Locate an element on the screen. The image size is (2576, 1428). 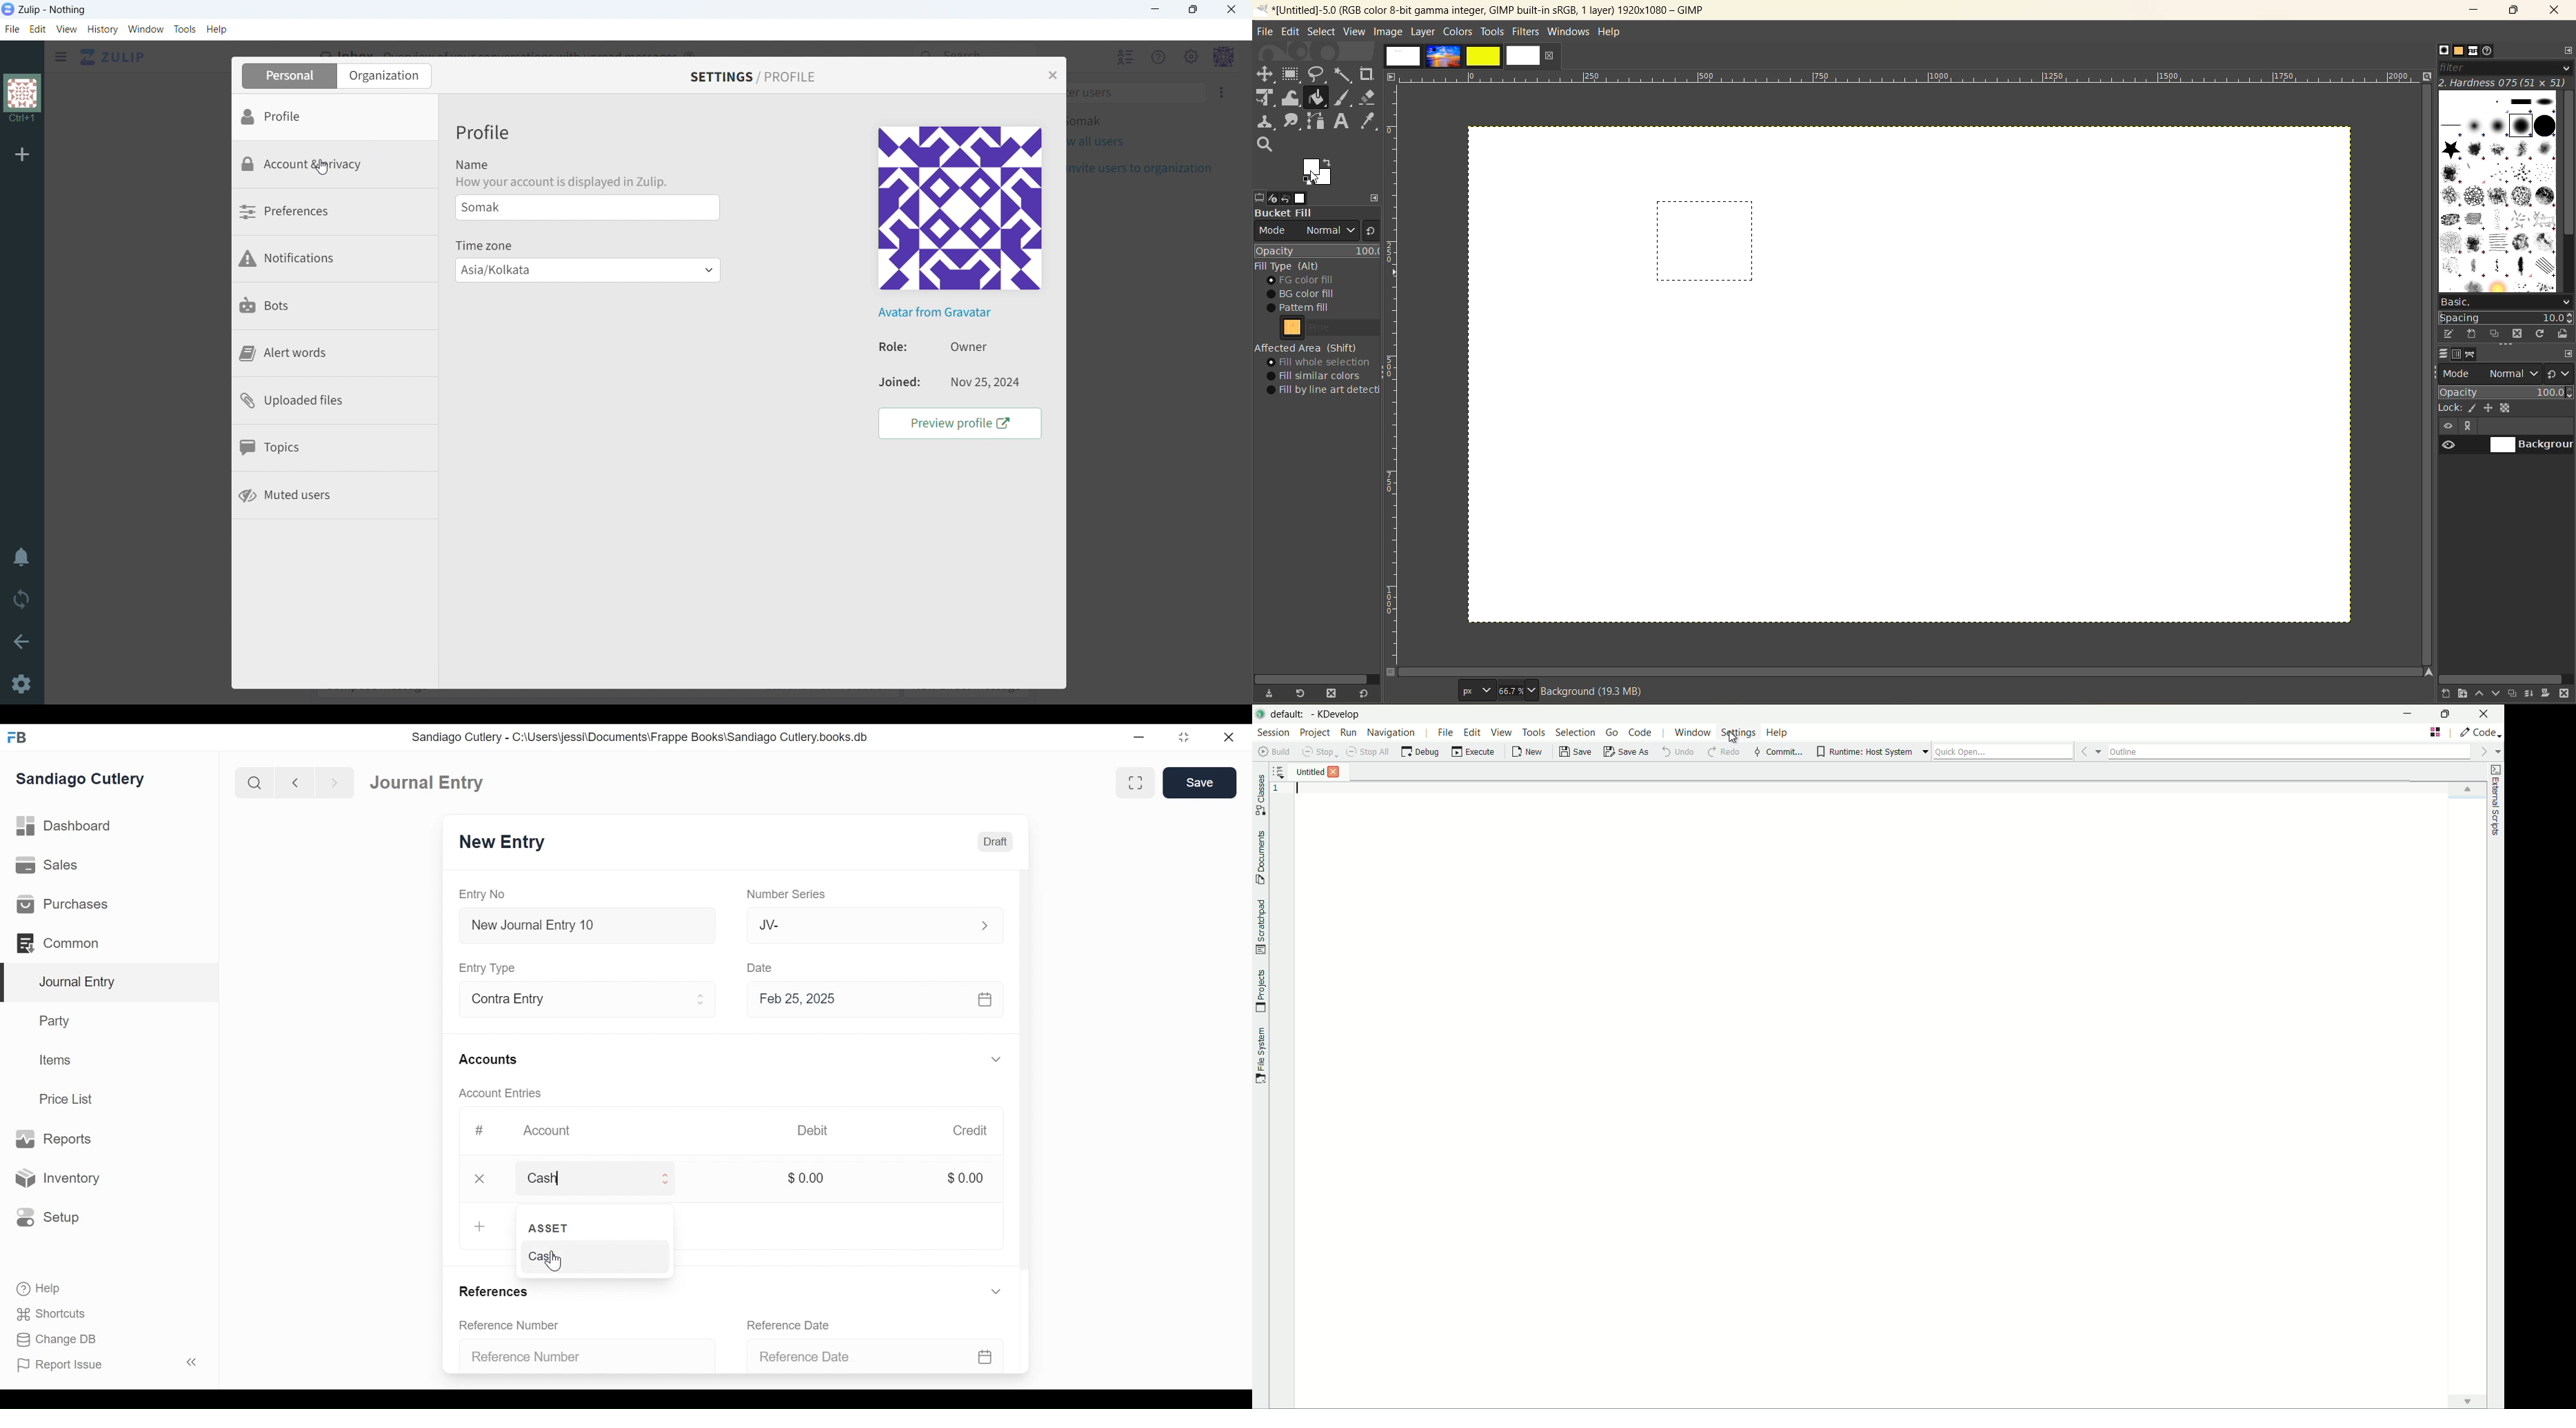
edit is located at coordinates (37, 29).